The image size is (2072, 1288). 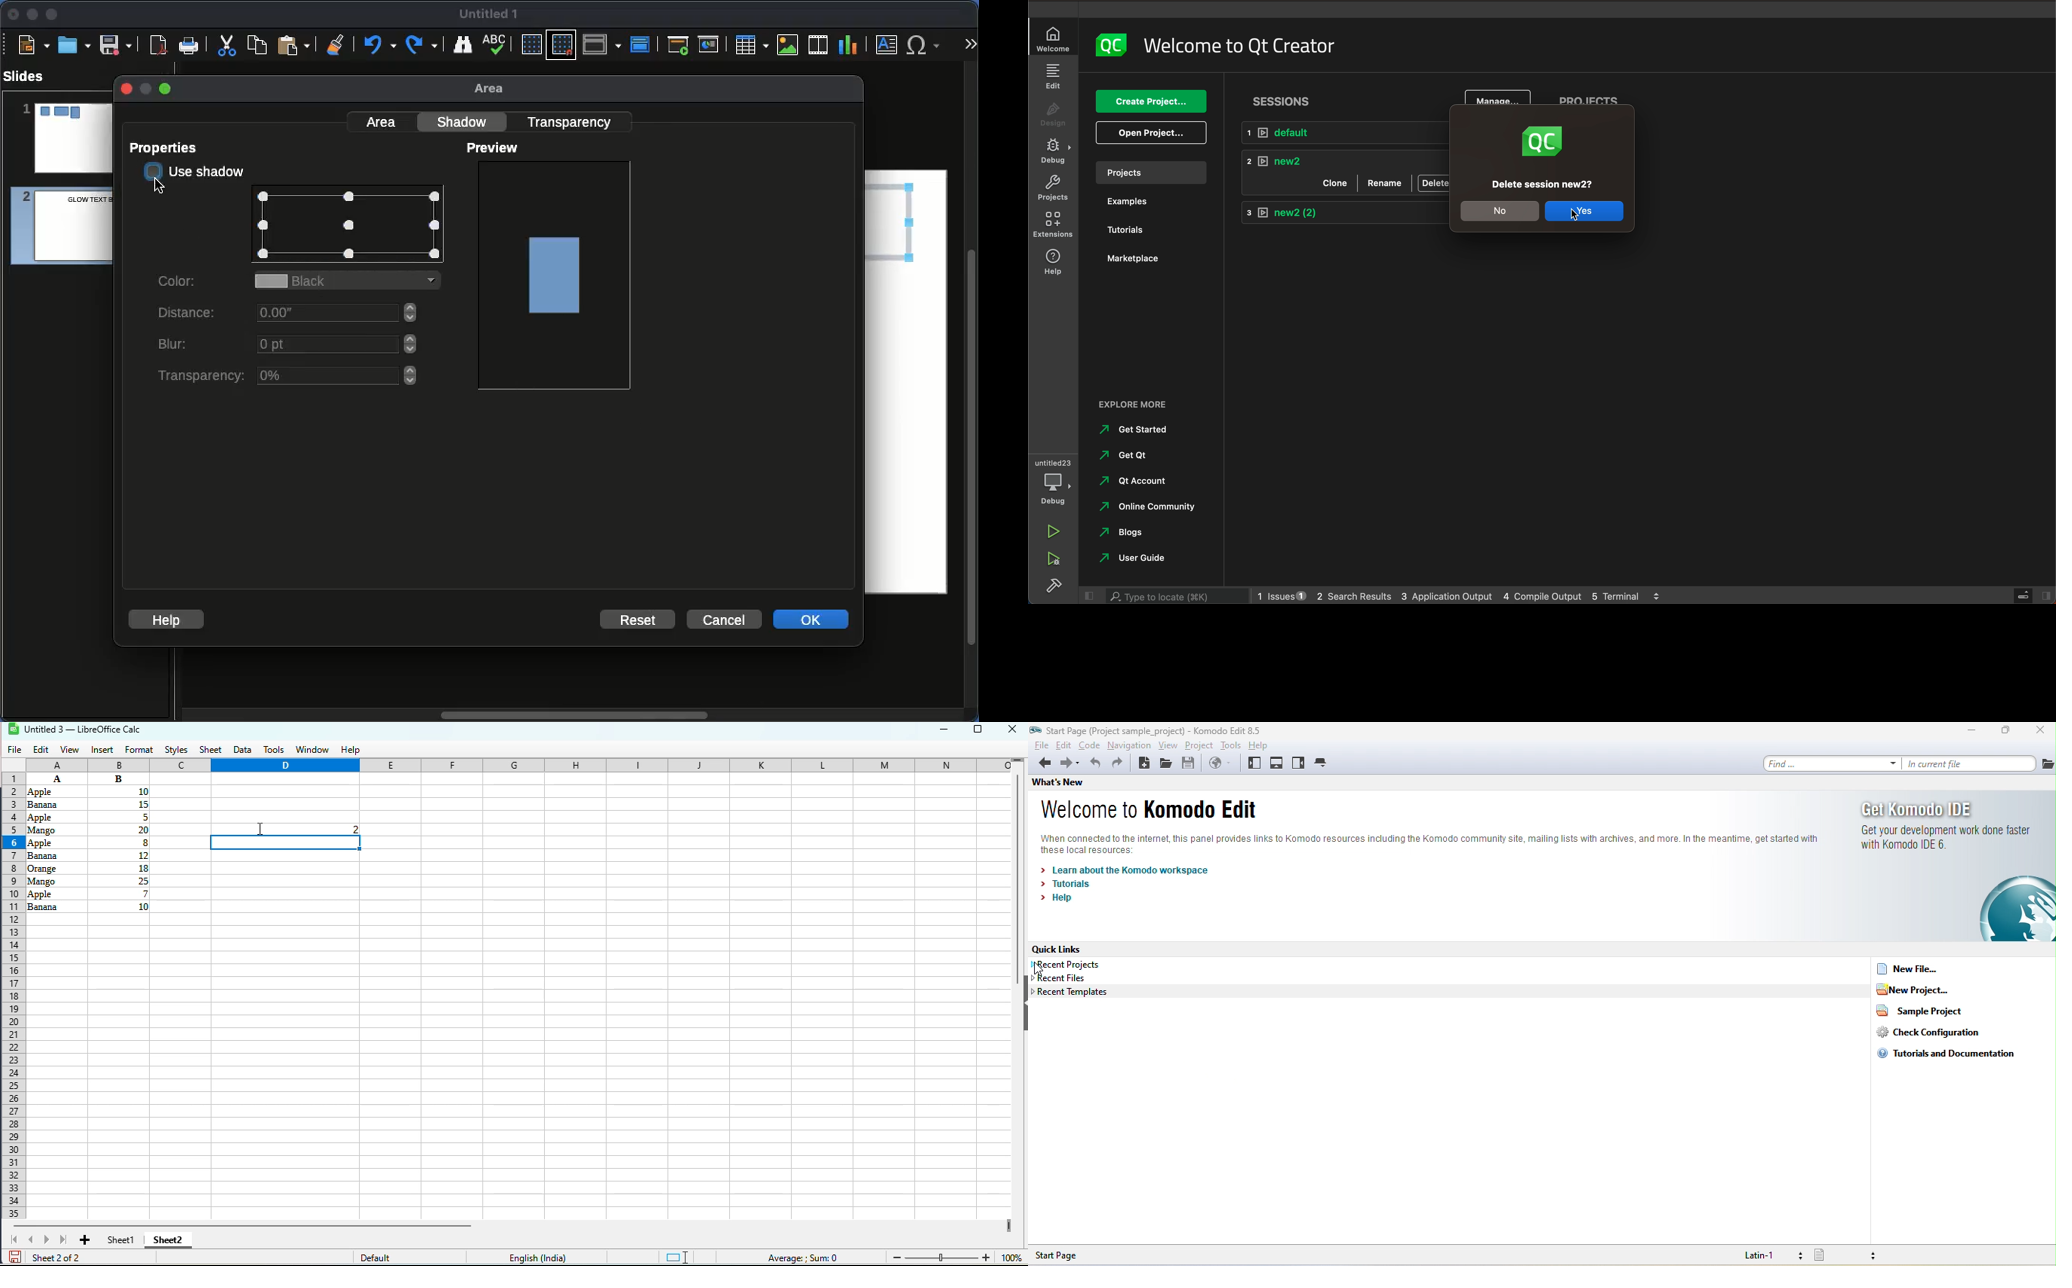 I want to click on projects, so click(x=1590, y=103).